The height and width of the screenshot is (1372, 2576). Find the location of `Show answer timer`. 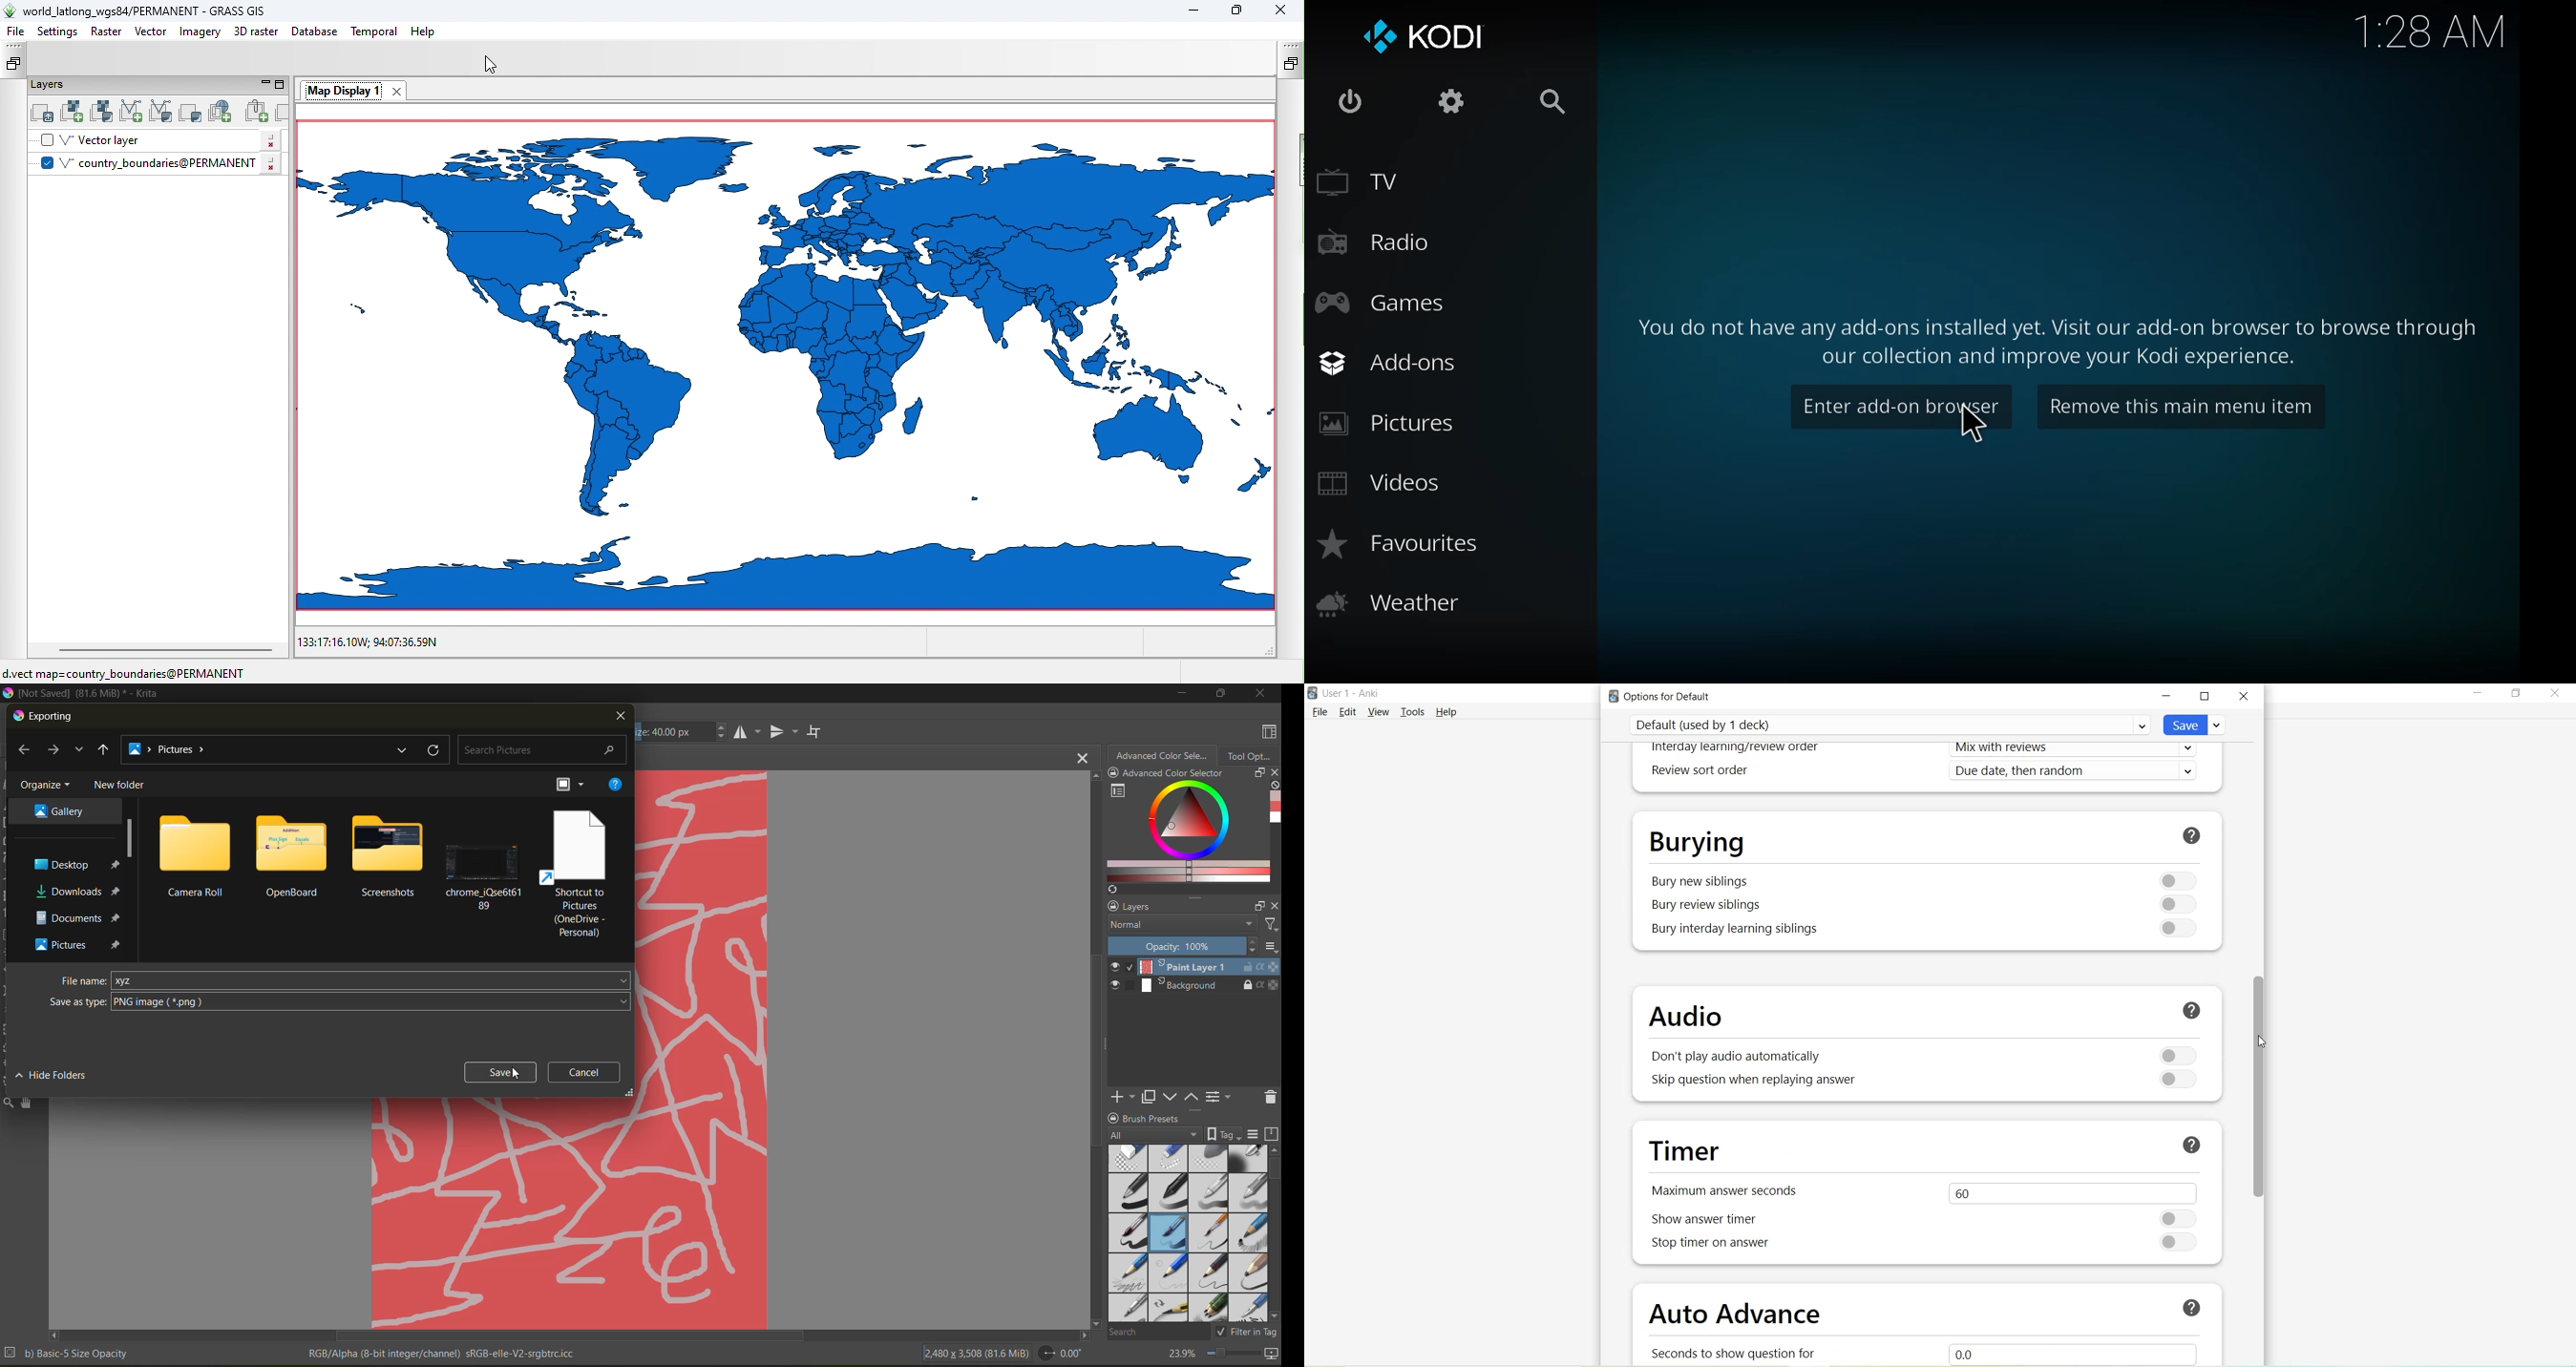

Show answer timer is located at coordinates (1710, 1219).